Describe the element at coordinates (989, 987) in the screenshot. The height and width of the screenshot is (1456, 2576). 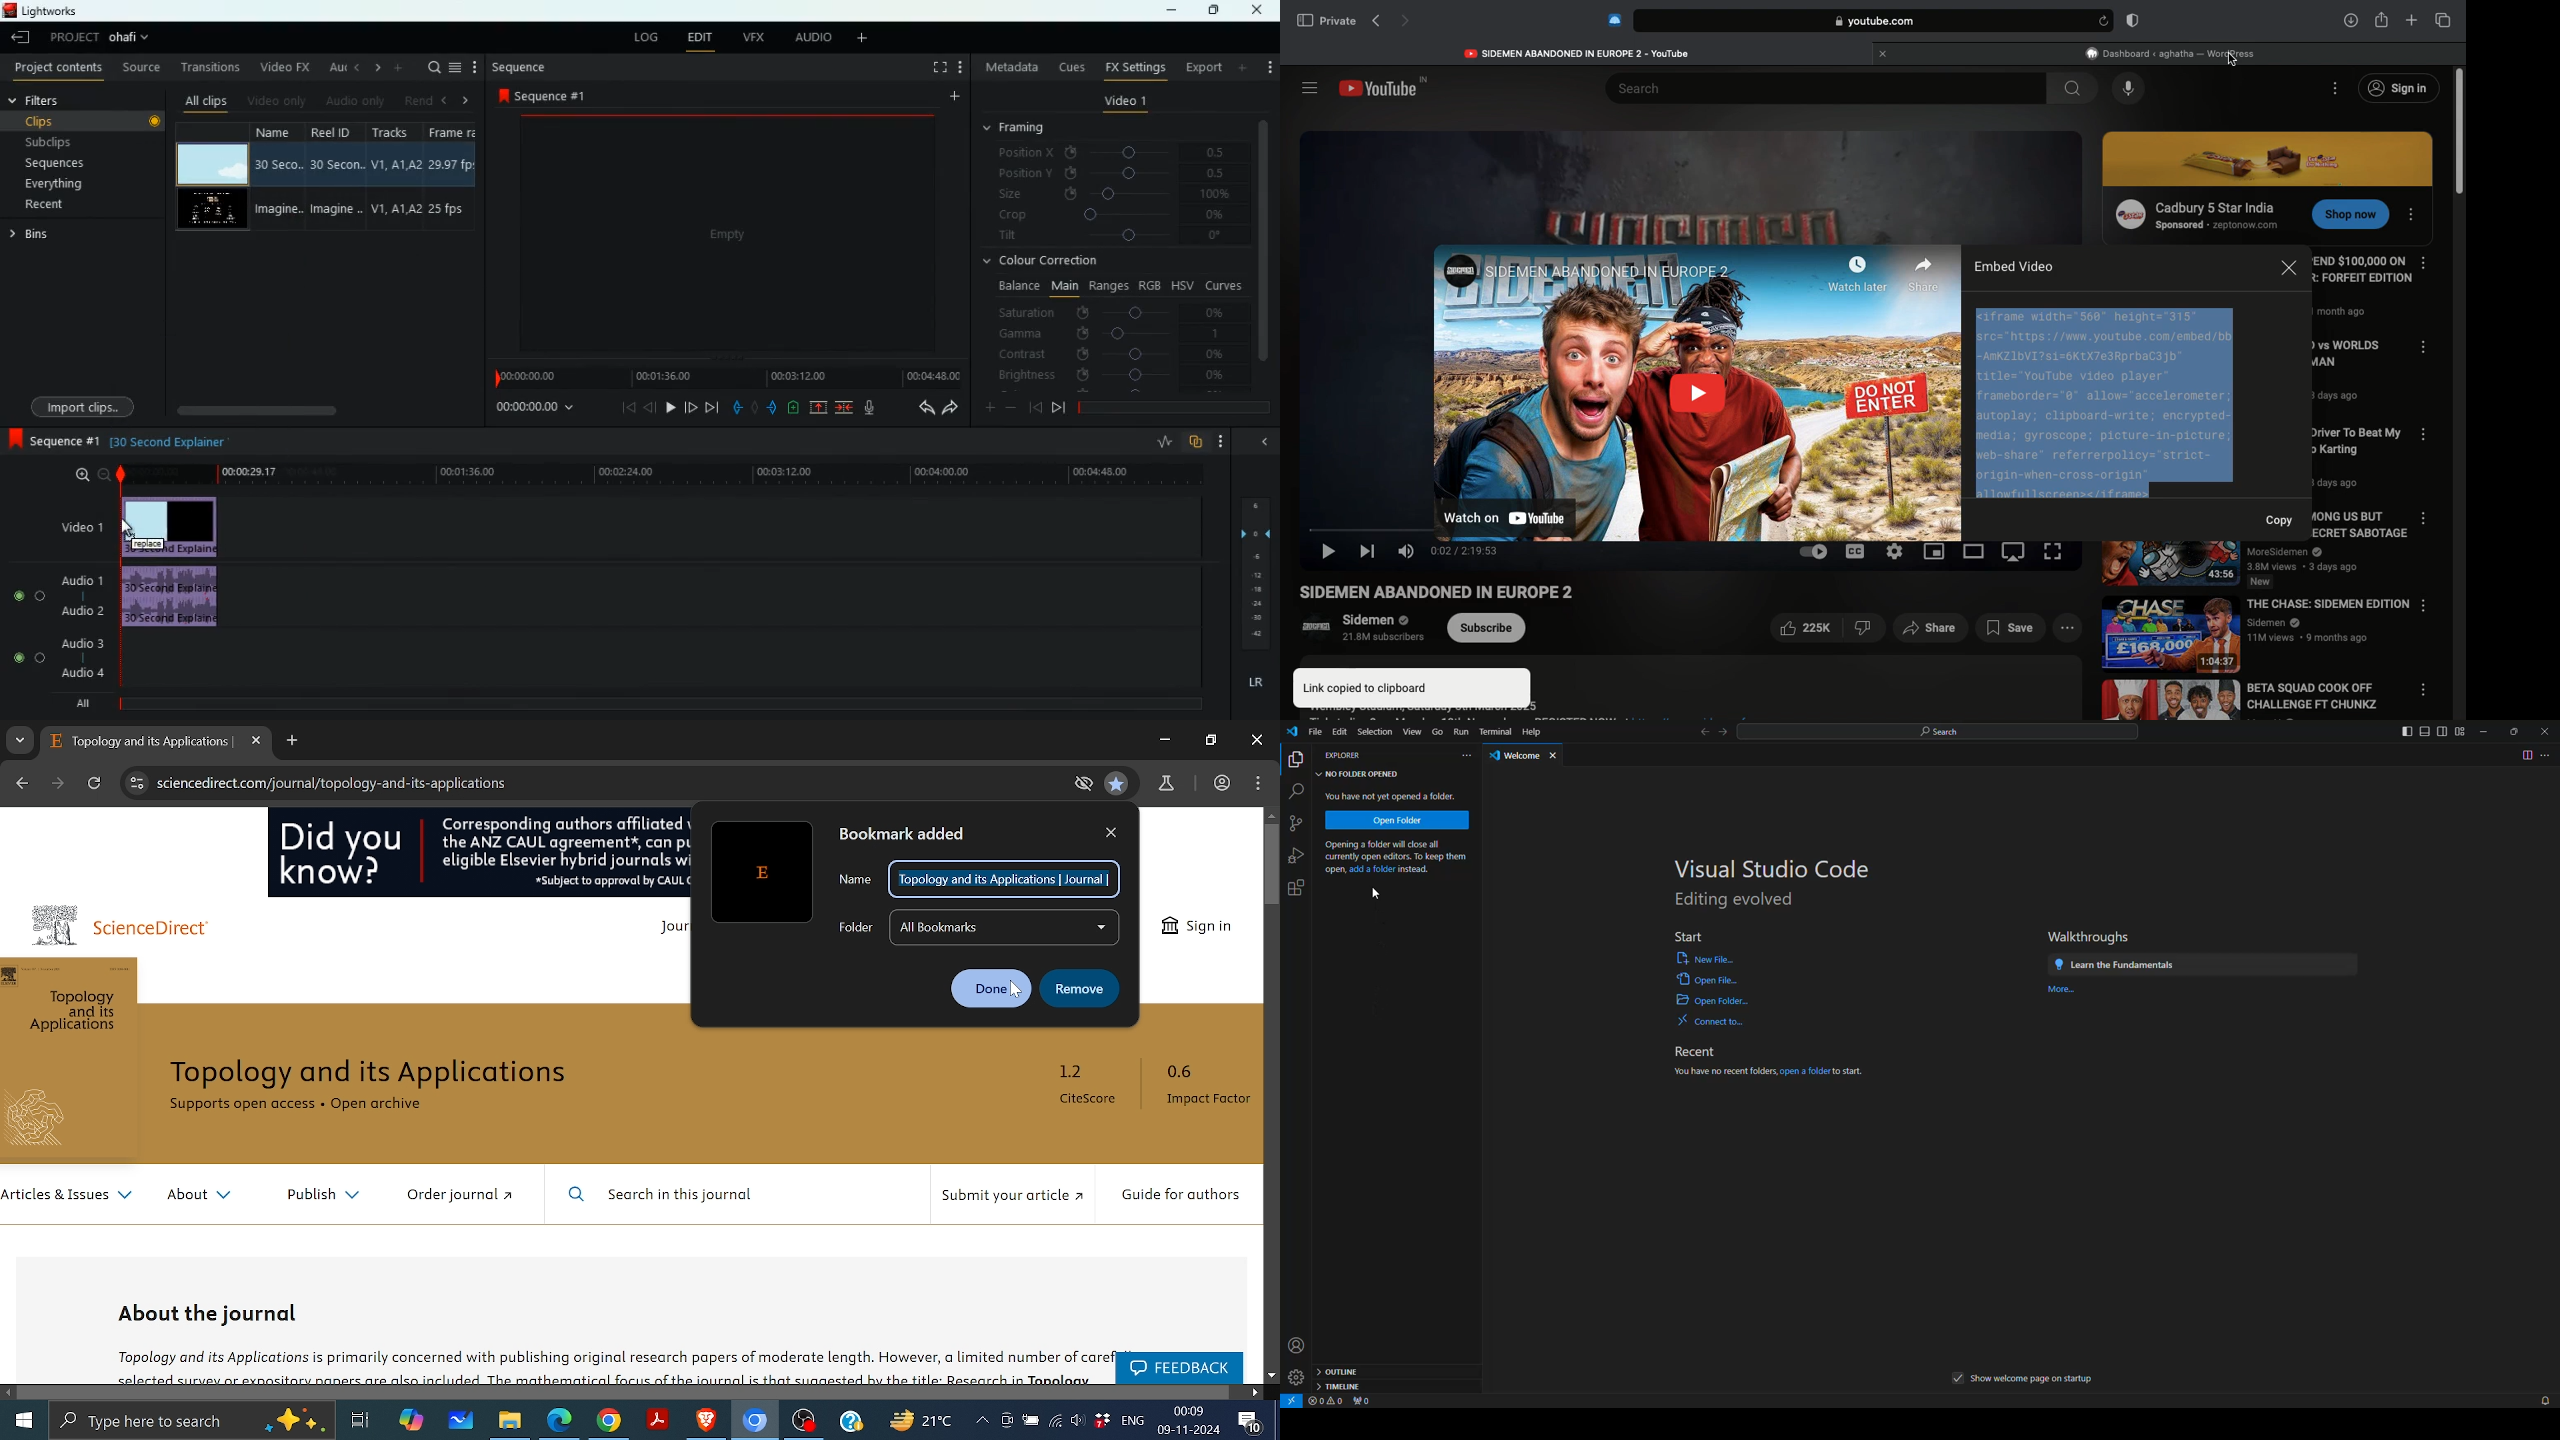
I see `Done` at that location.